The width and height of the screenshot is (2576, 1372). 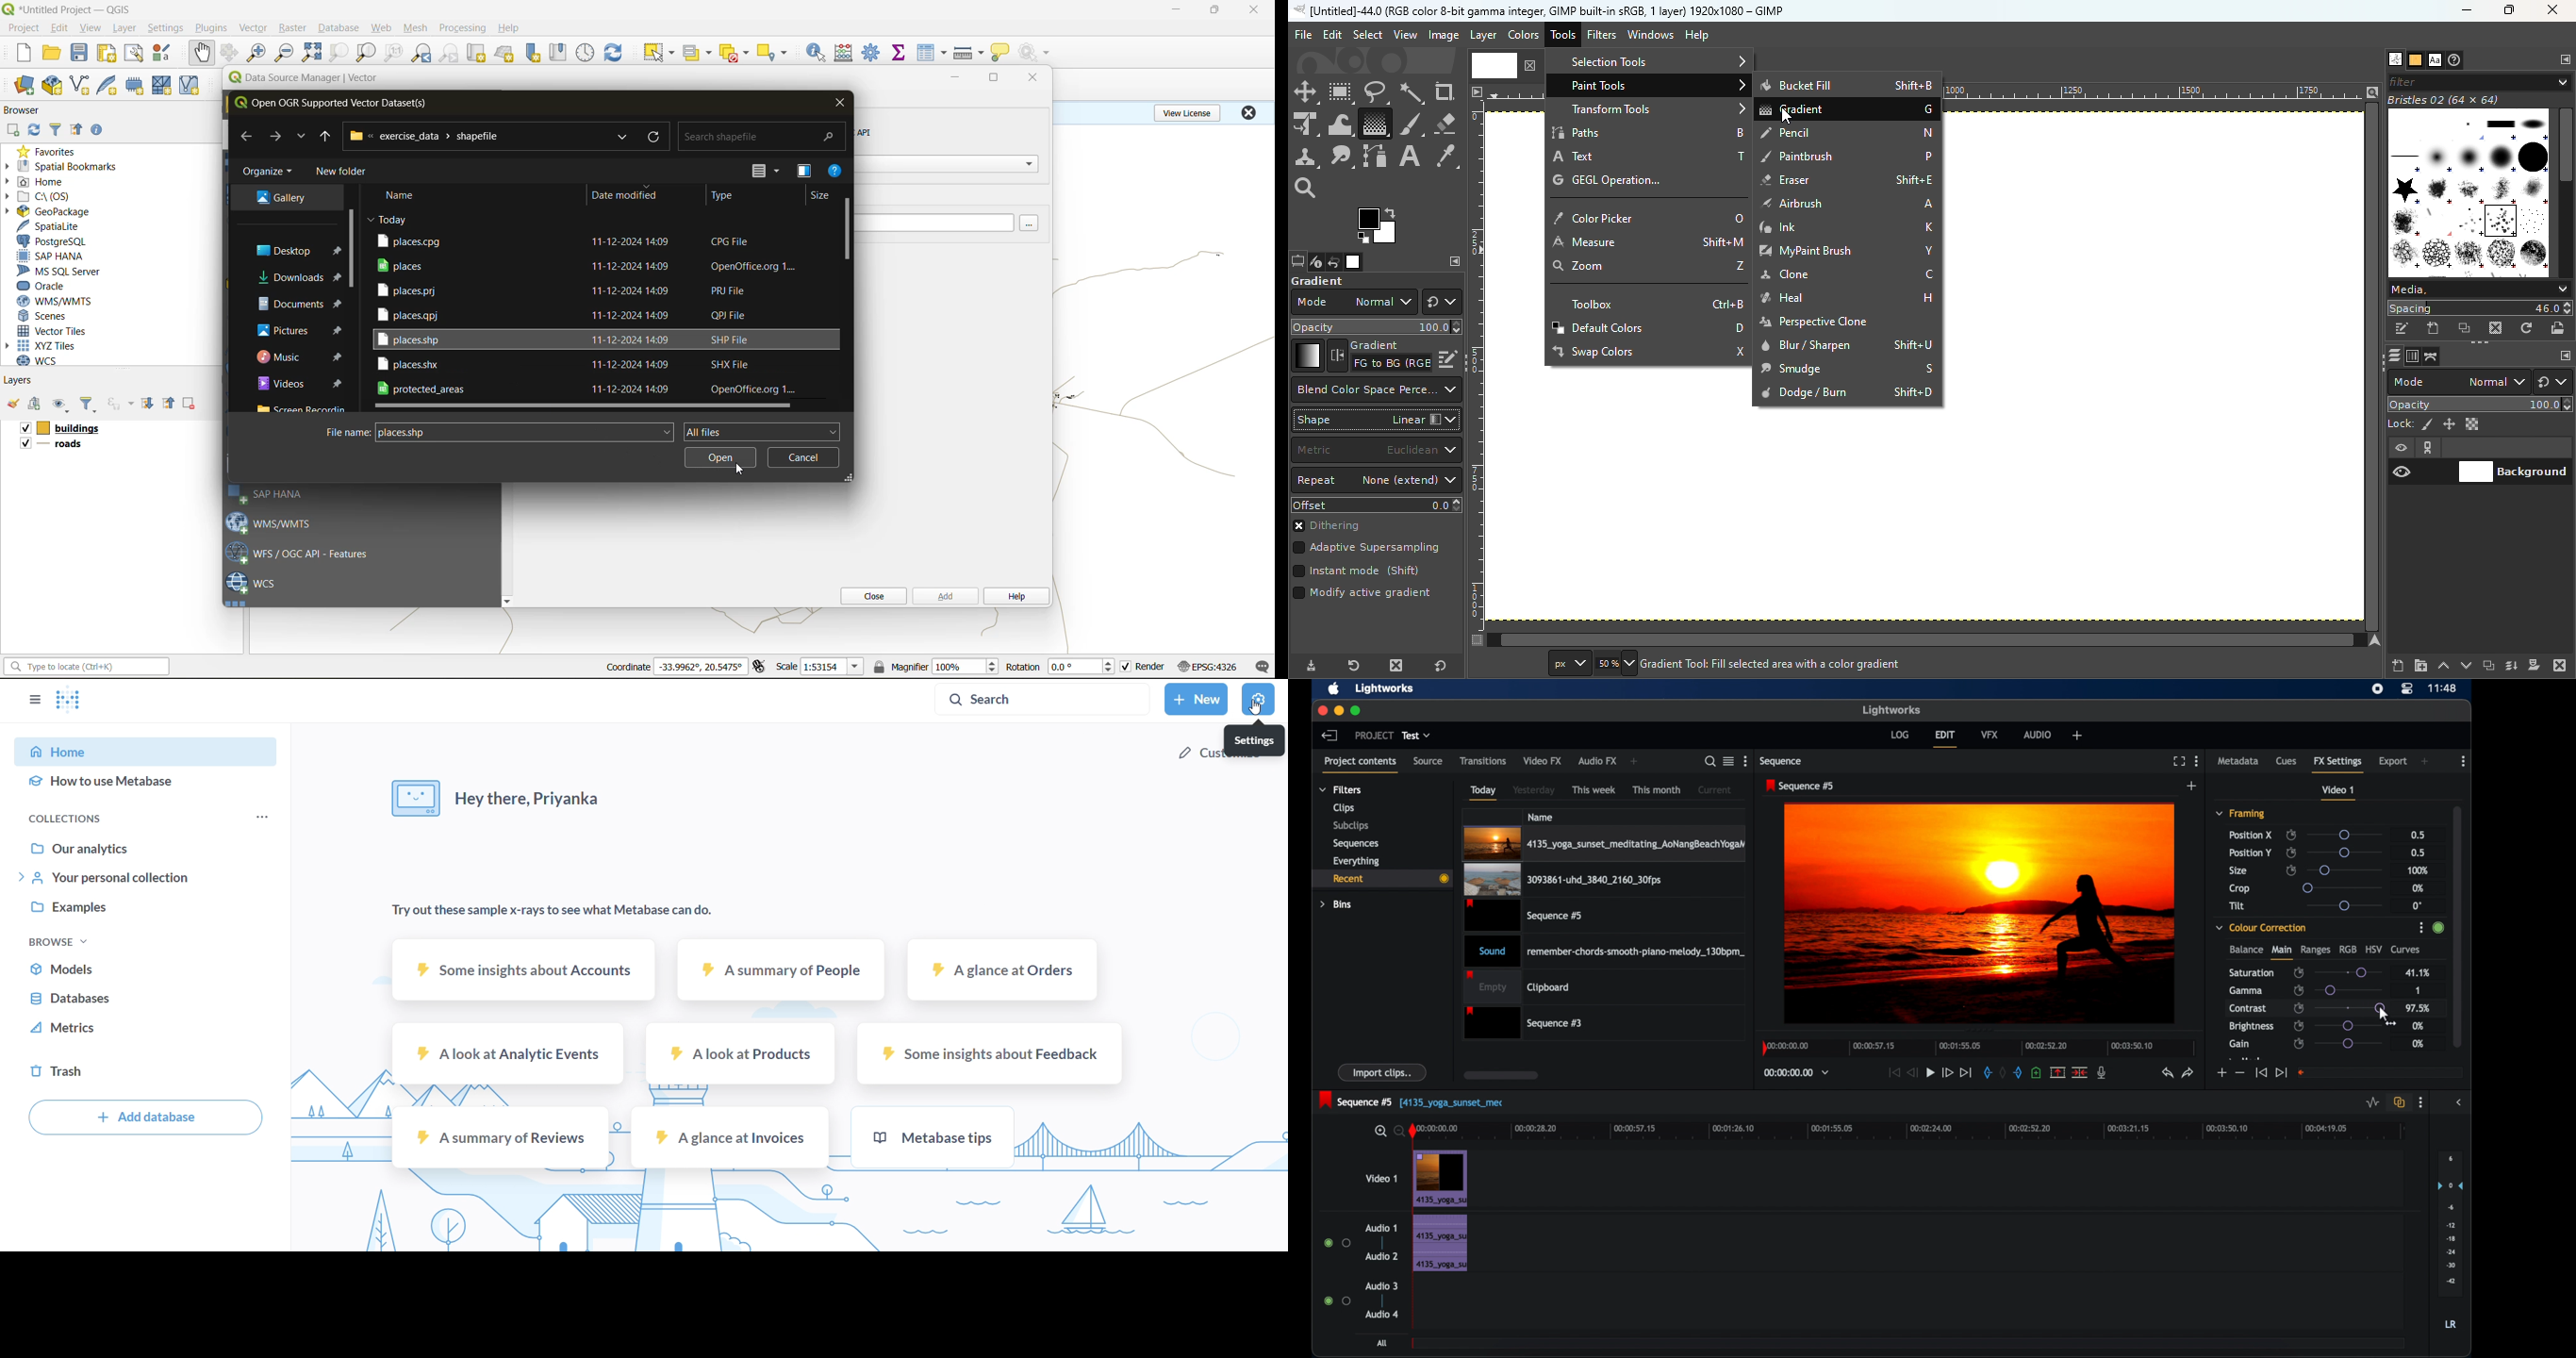 What do you see at coordinates (1306, 92) in the screenshot?
I see `Move tool` at bounding box center [1306, 92].